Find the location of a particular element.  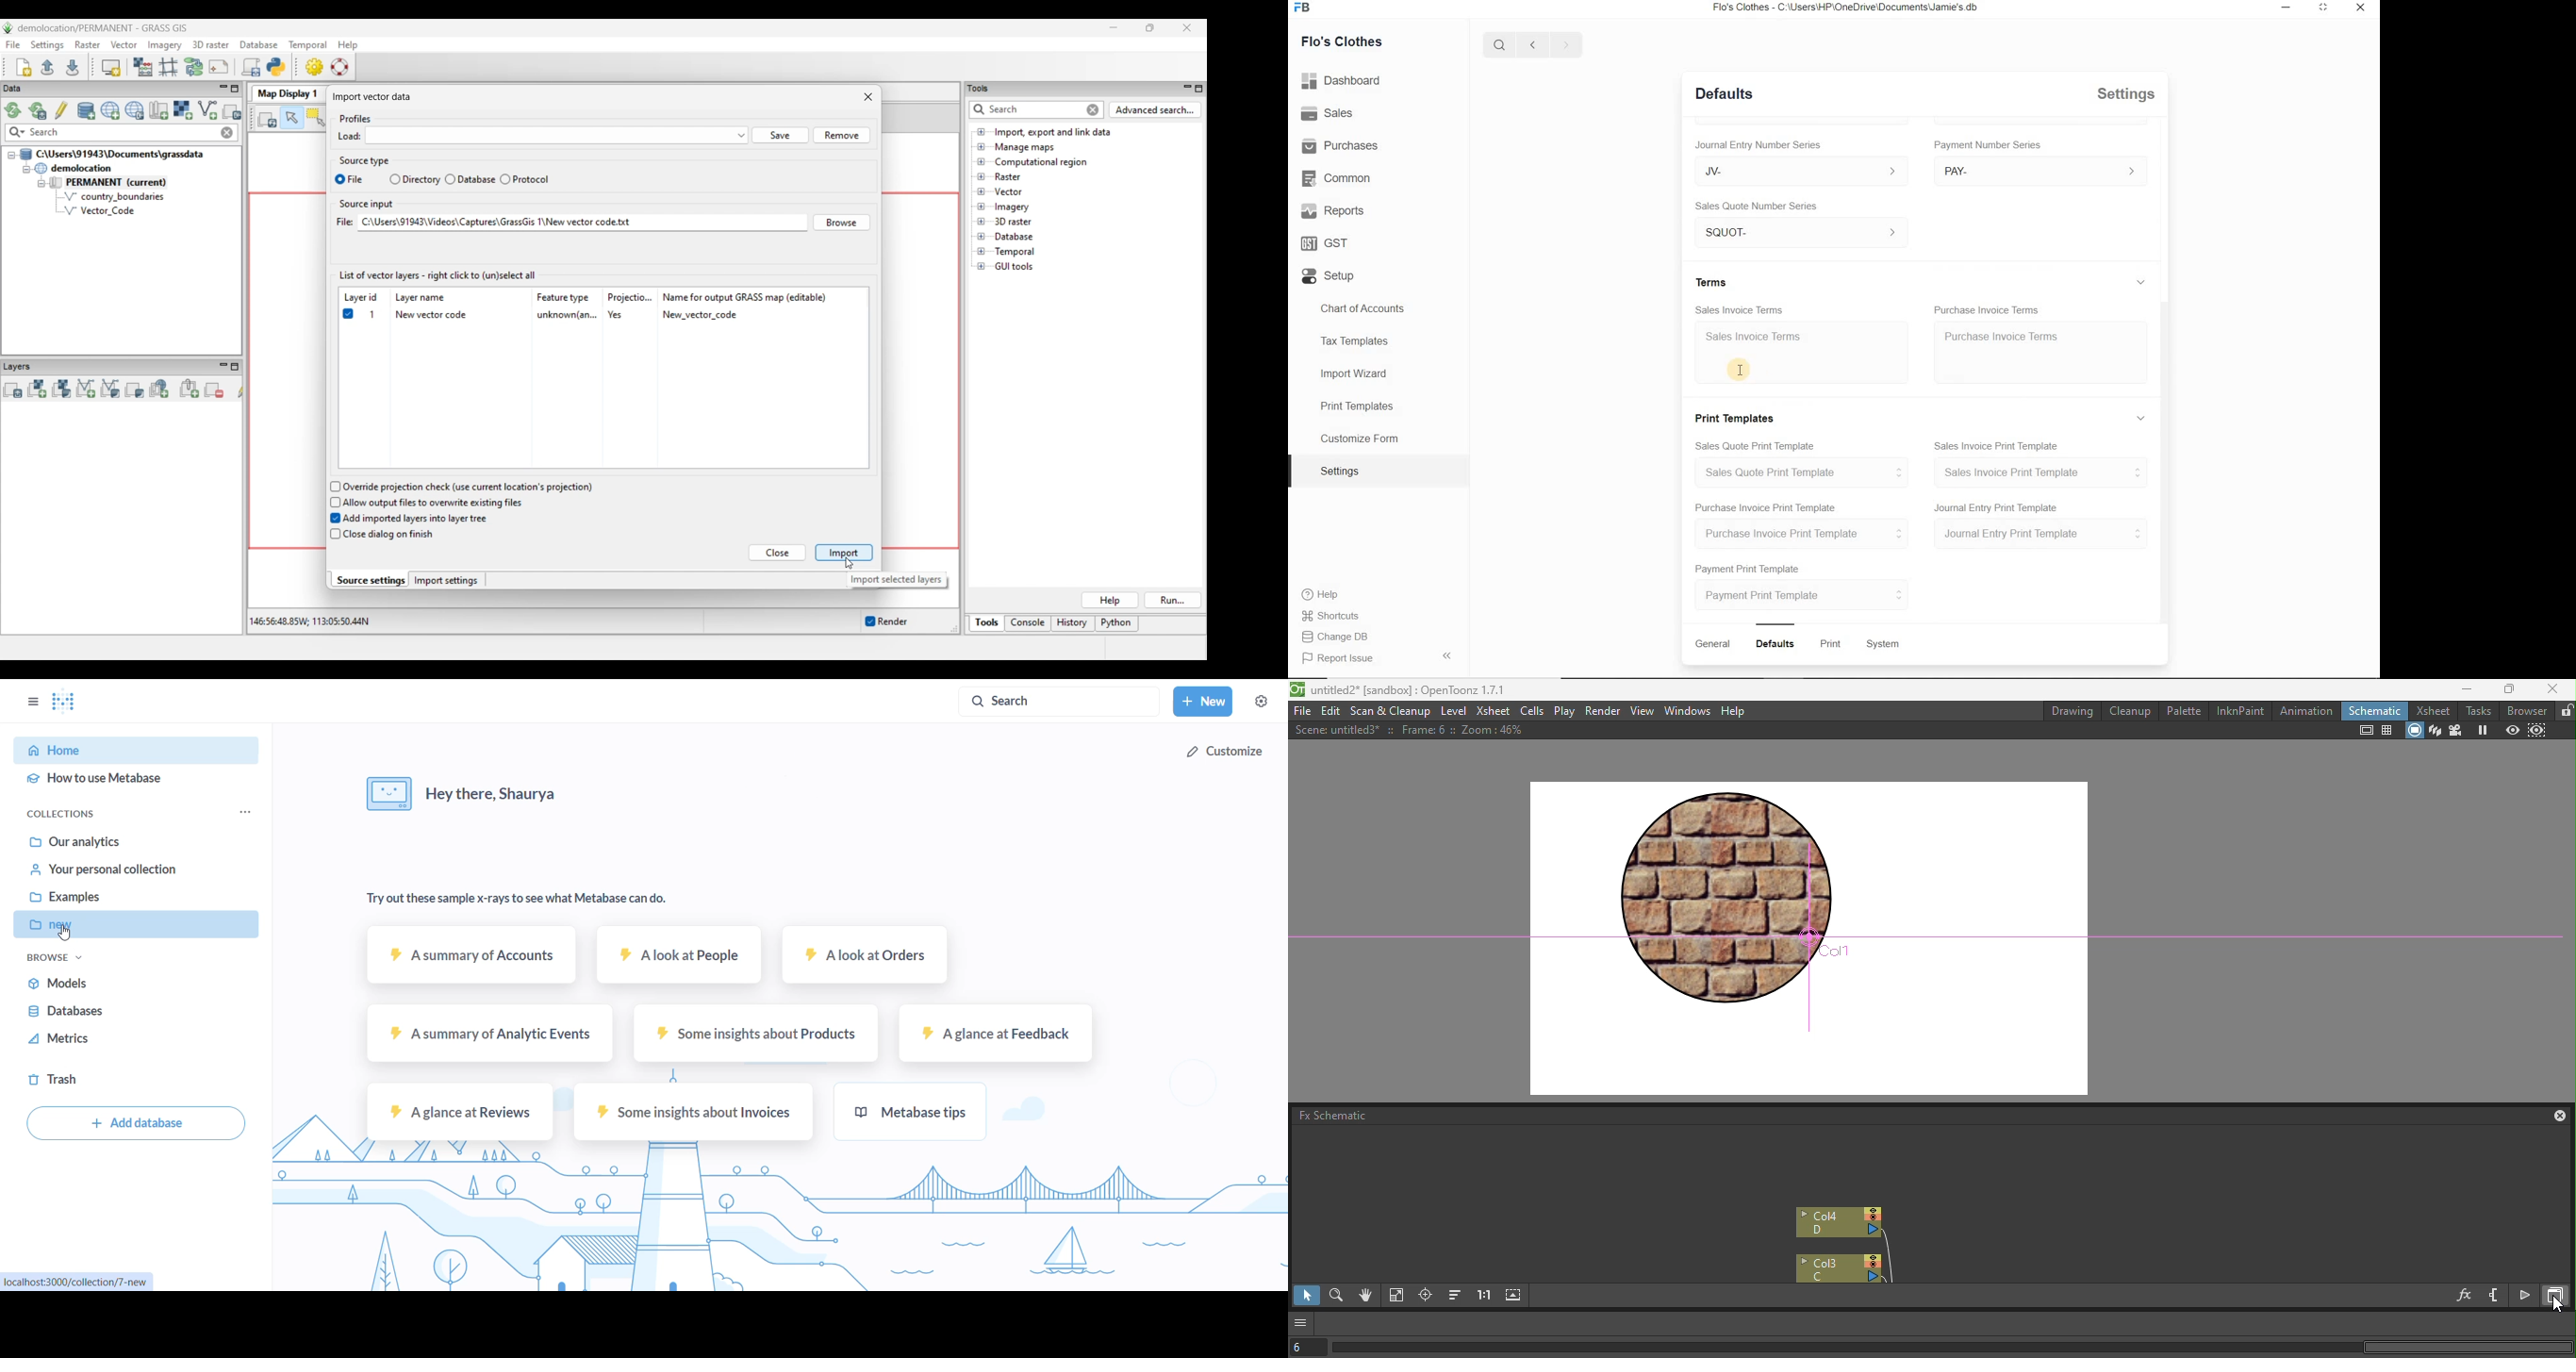

Sales is located at coordinates (1327, 113).